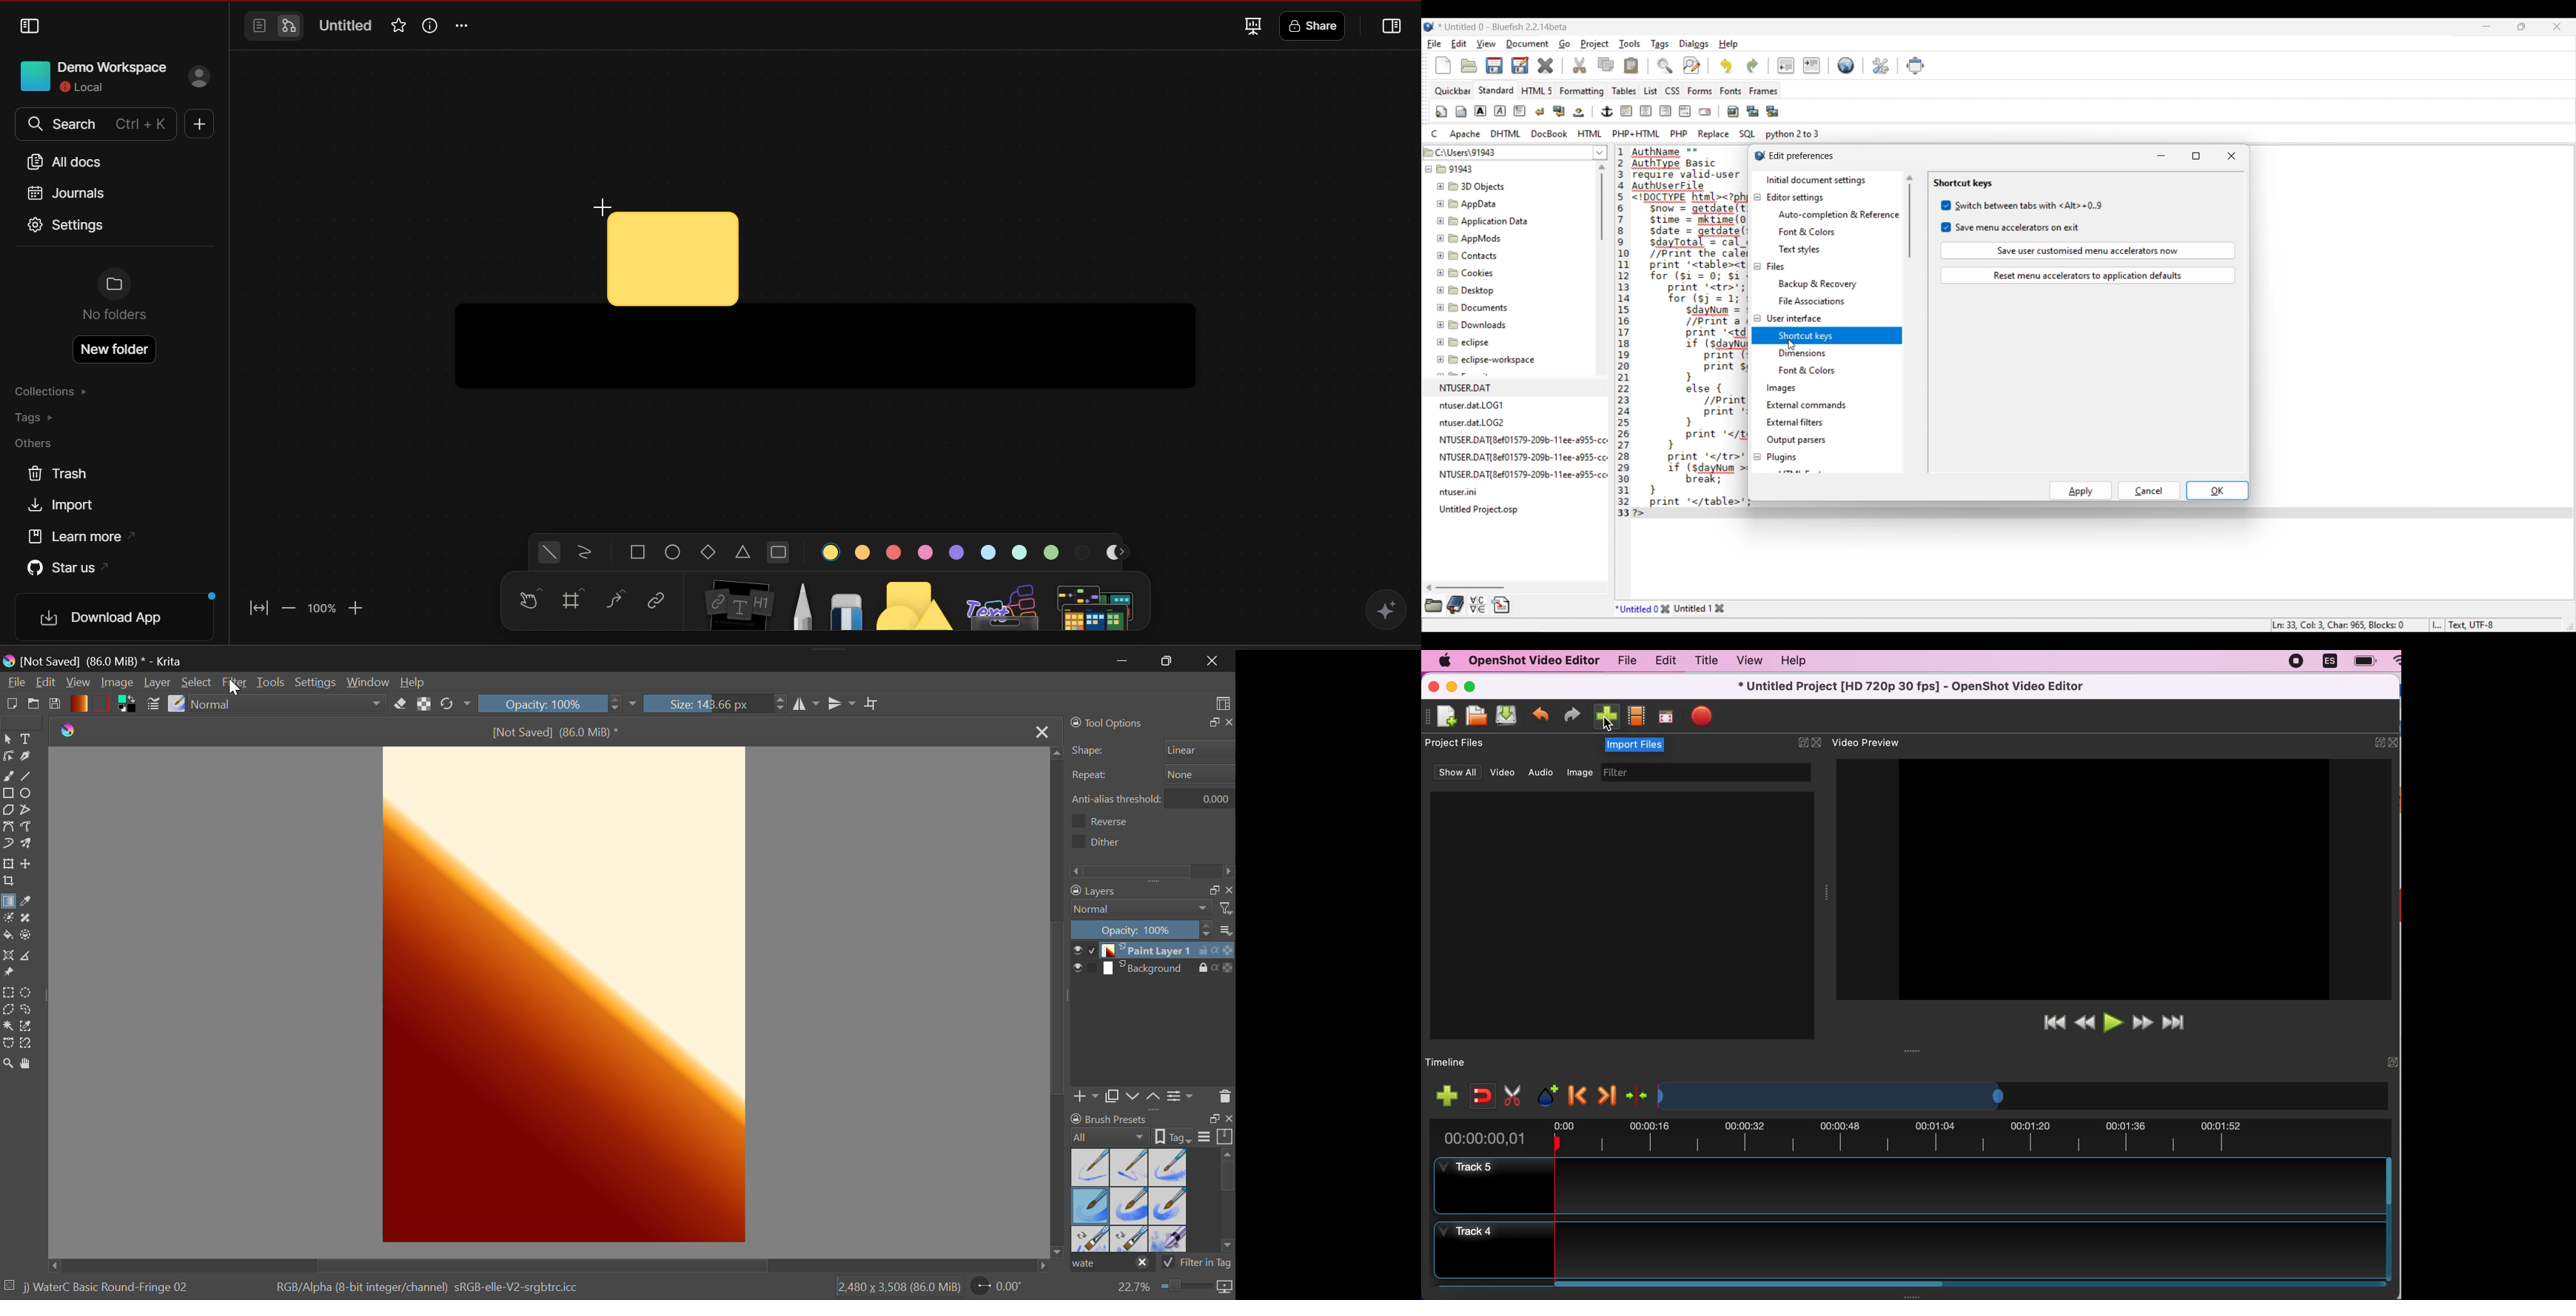 Image resolution: width=2576 pixels, height=1316 pixels. I want to click on Pan, so click(30, 1064).